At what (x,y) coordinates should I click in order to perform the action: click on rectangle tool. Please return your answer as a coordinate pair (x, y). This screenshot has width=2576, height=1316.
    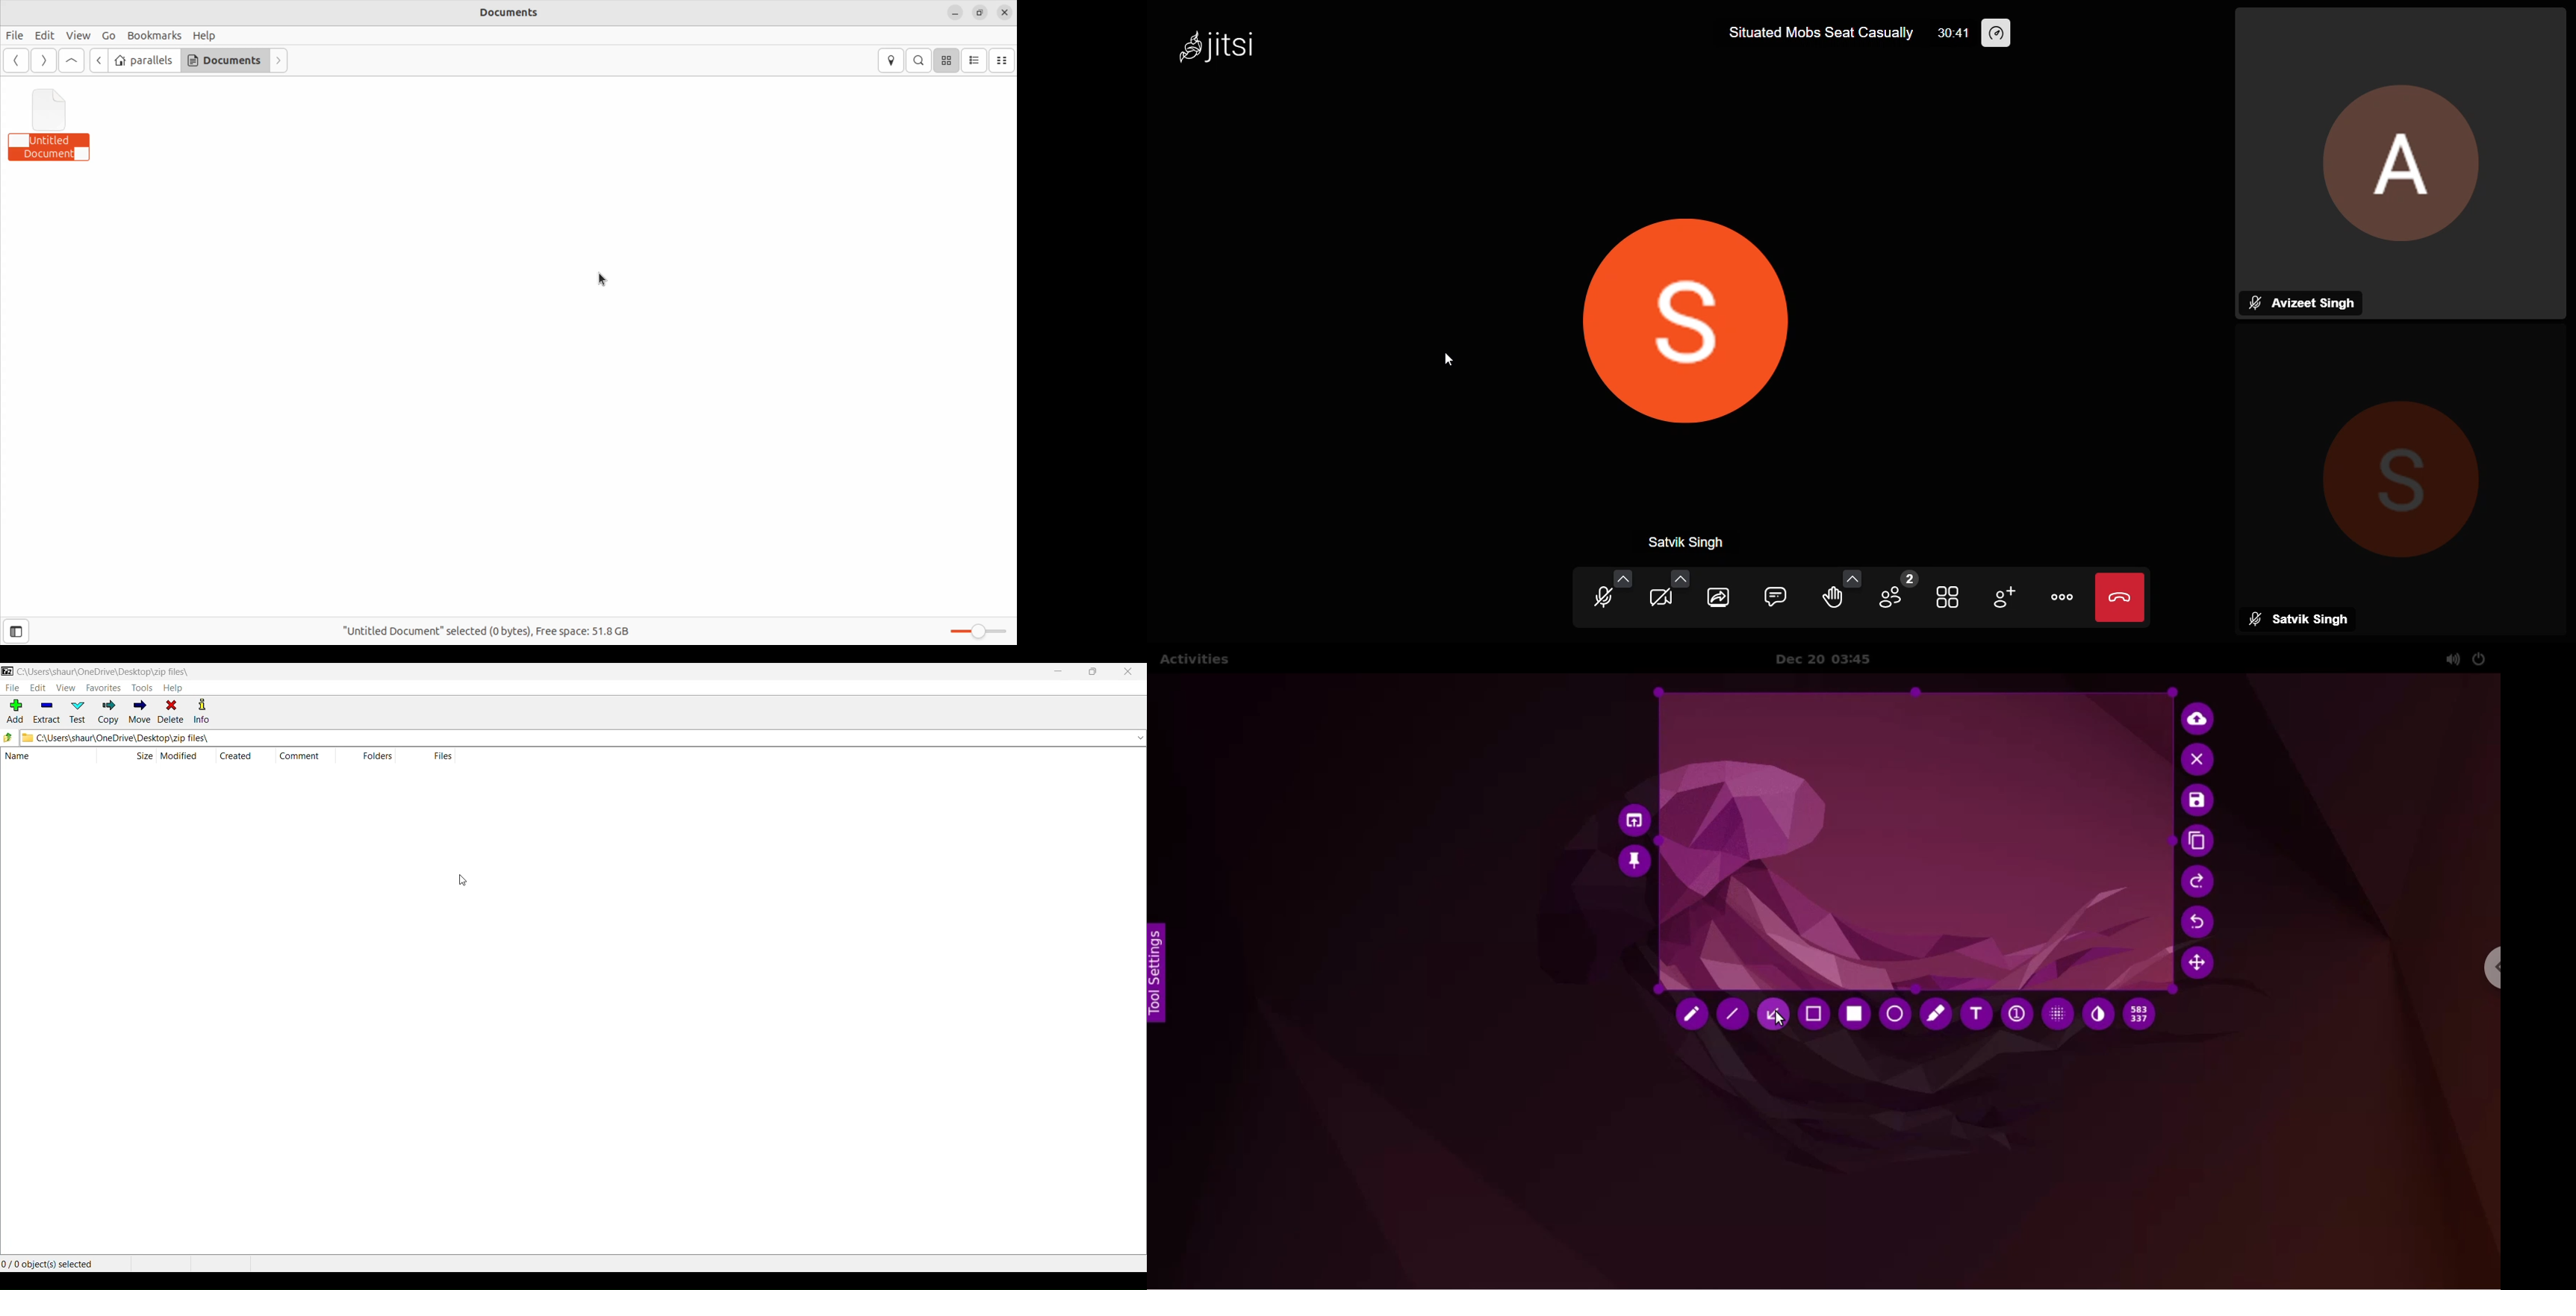
    Looking at the image, I should click on (1851, 1014).